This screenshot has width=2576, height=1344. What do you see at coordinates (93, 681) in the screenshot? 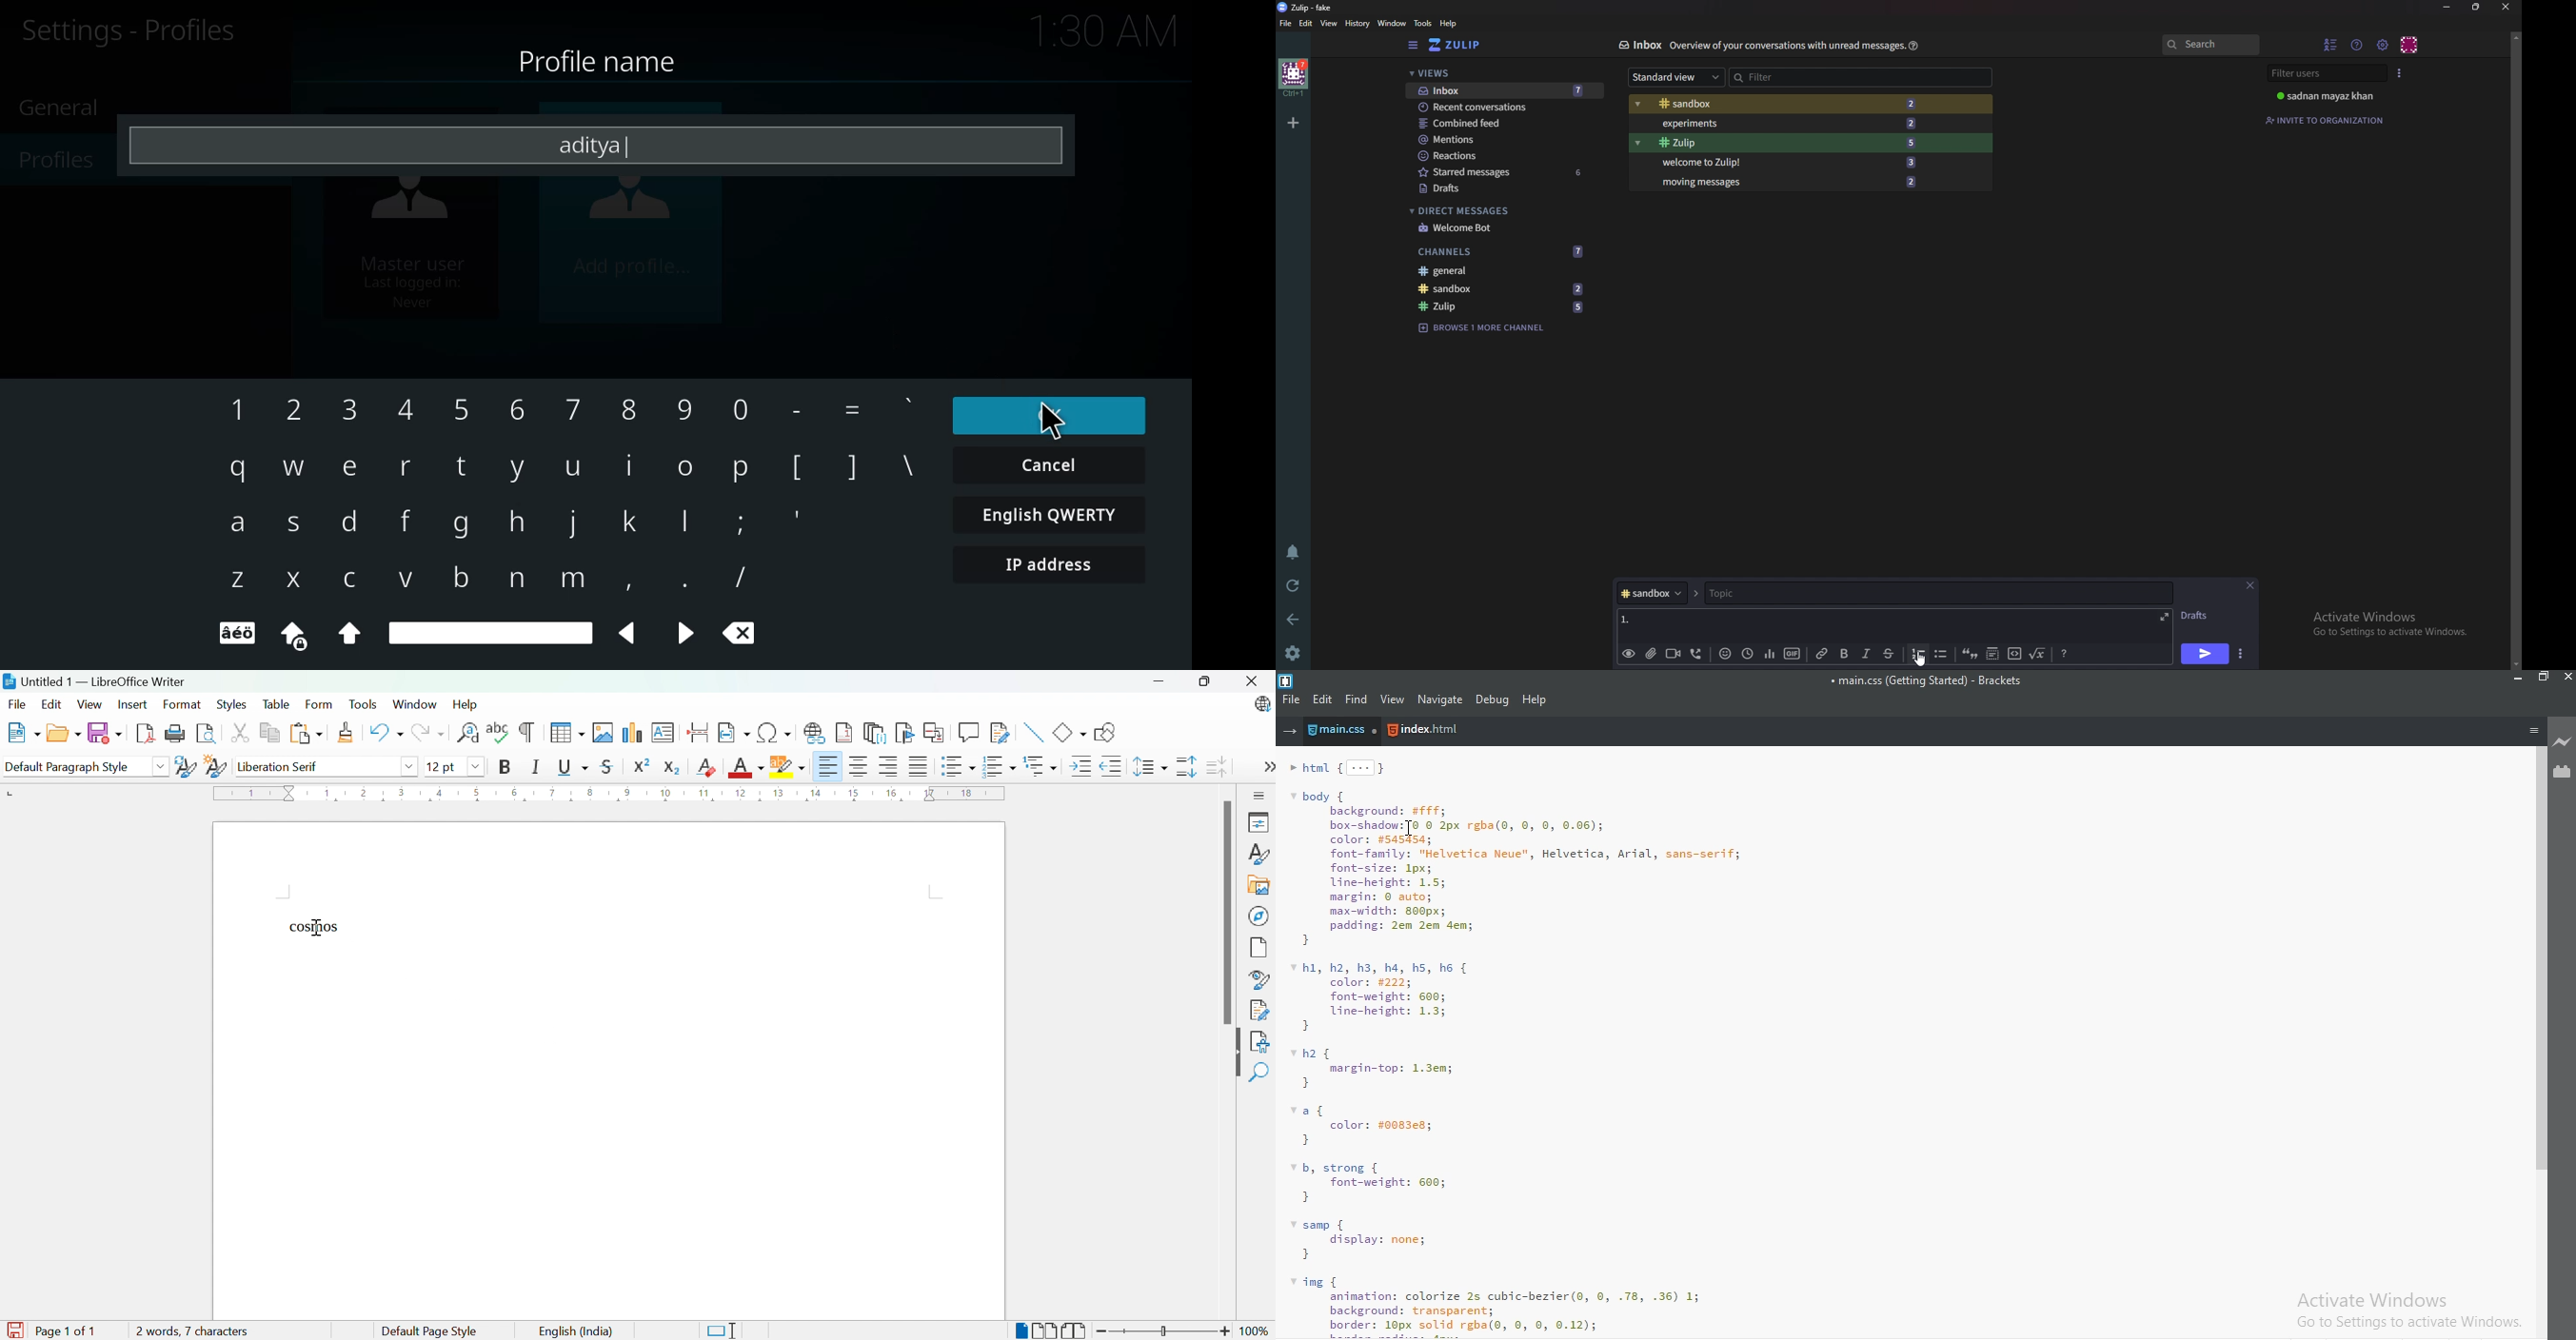
I see `Untitled 1 - LibreOffice Writer` at bounding box center [93, 681].